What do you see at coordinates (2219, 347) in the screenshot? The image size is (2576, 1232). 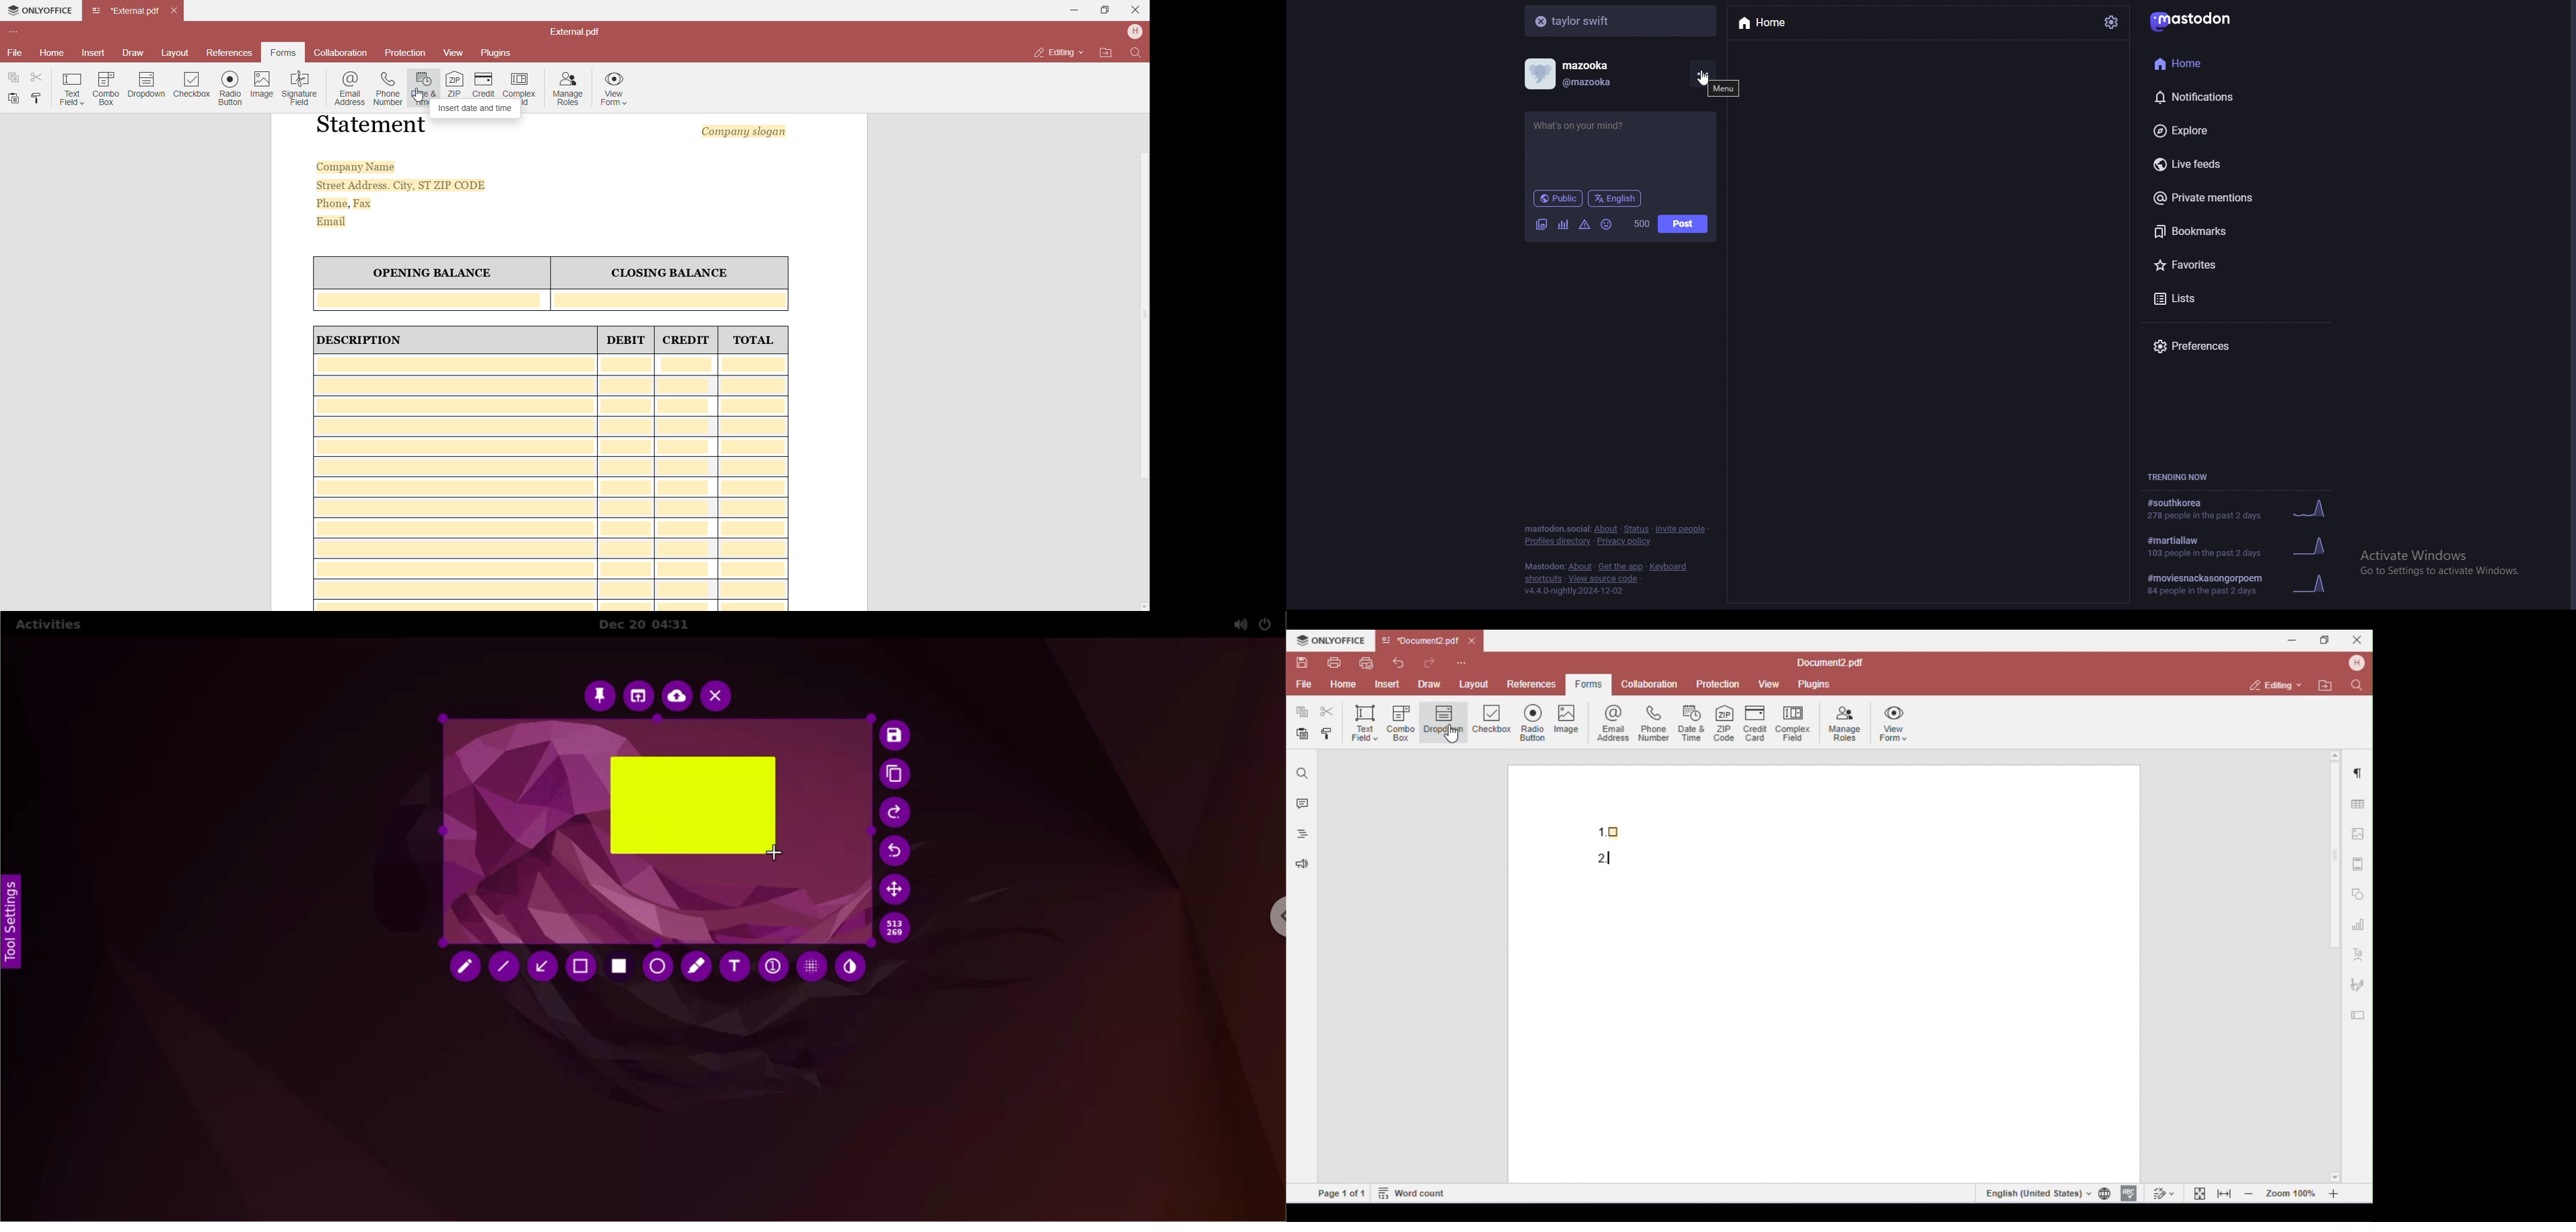 I see `preferences` at bounding box center [2219, 347].